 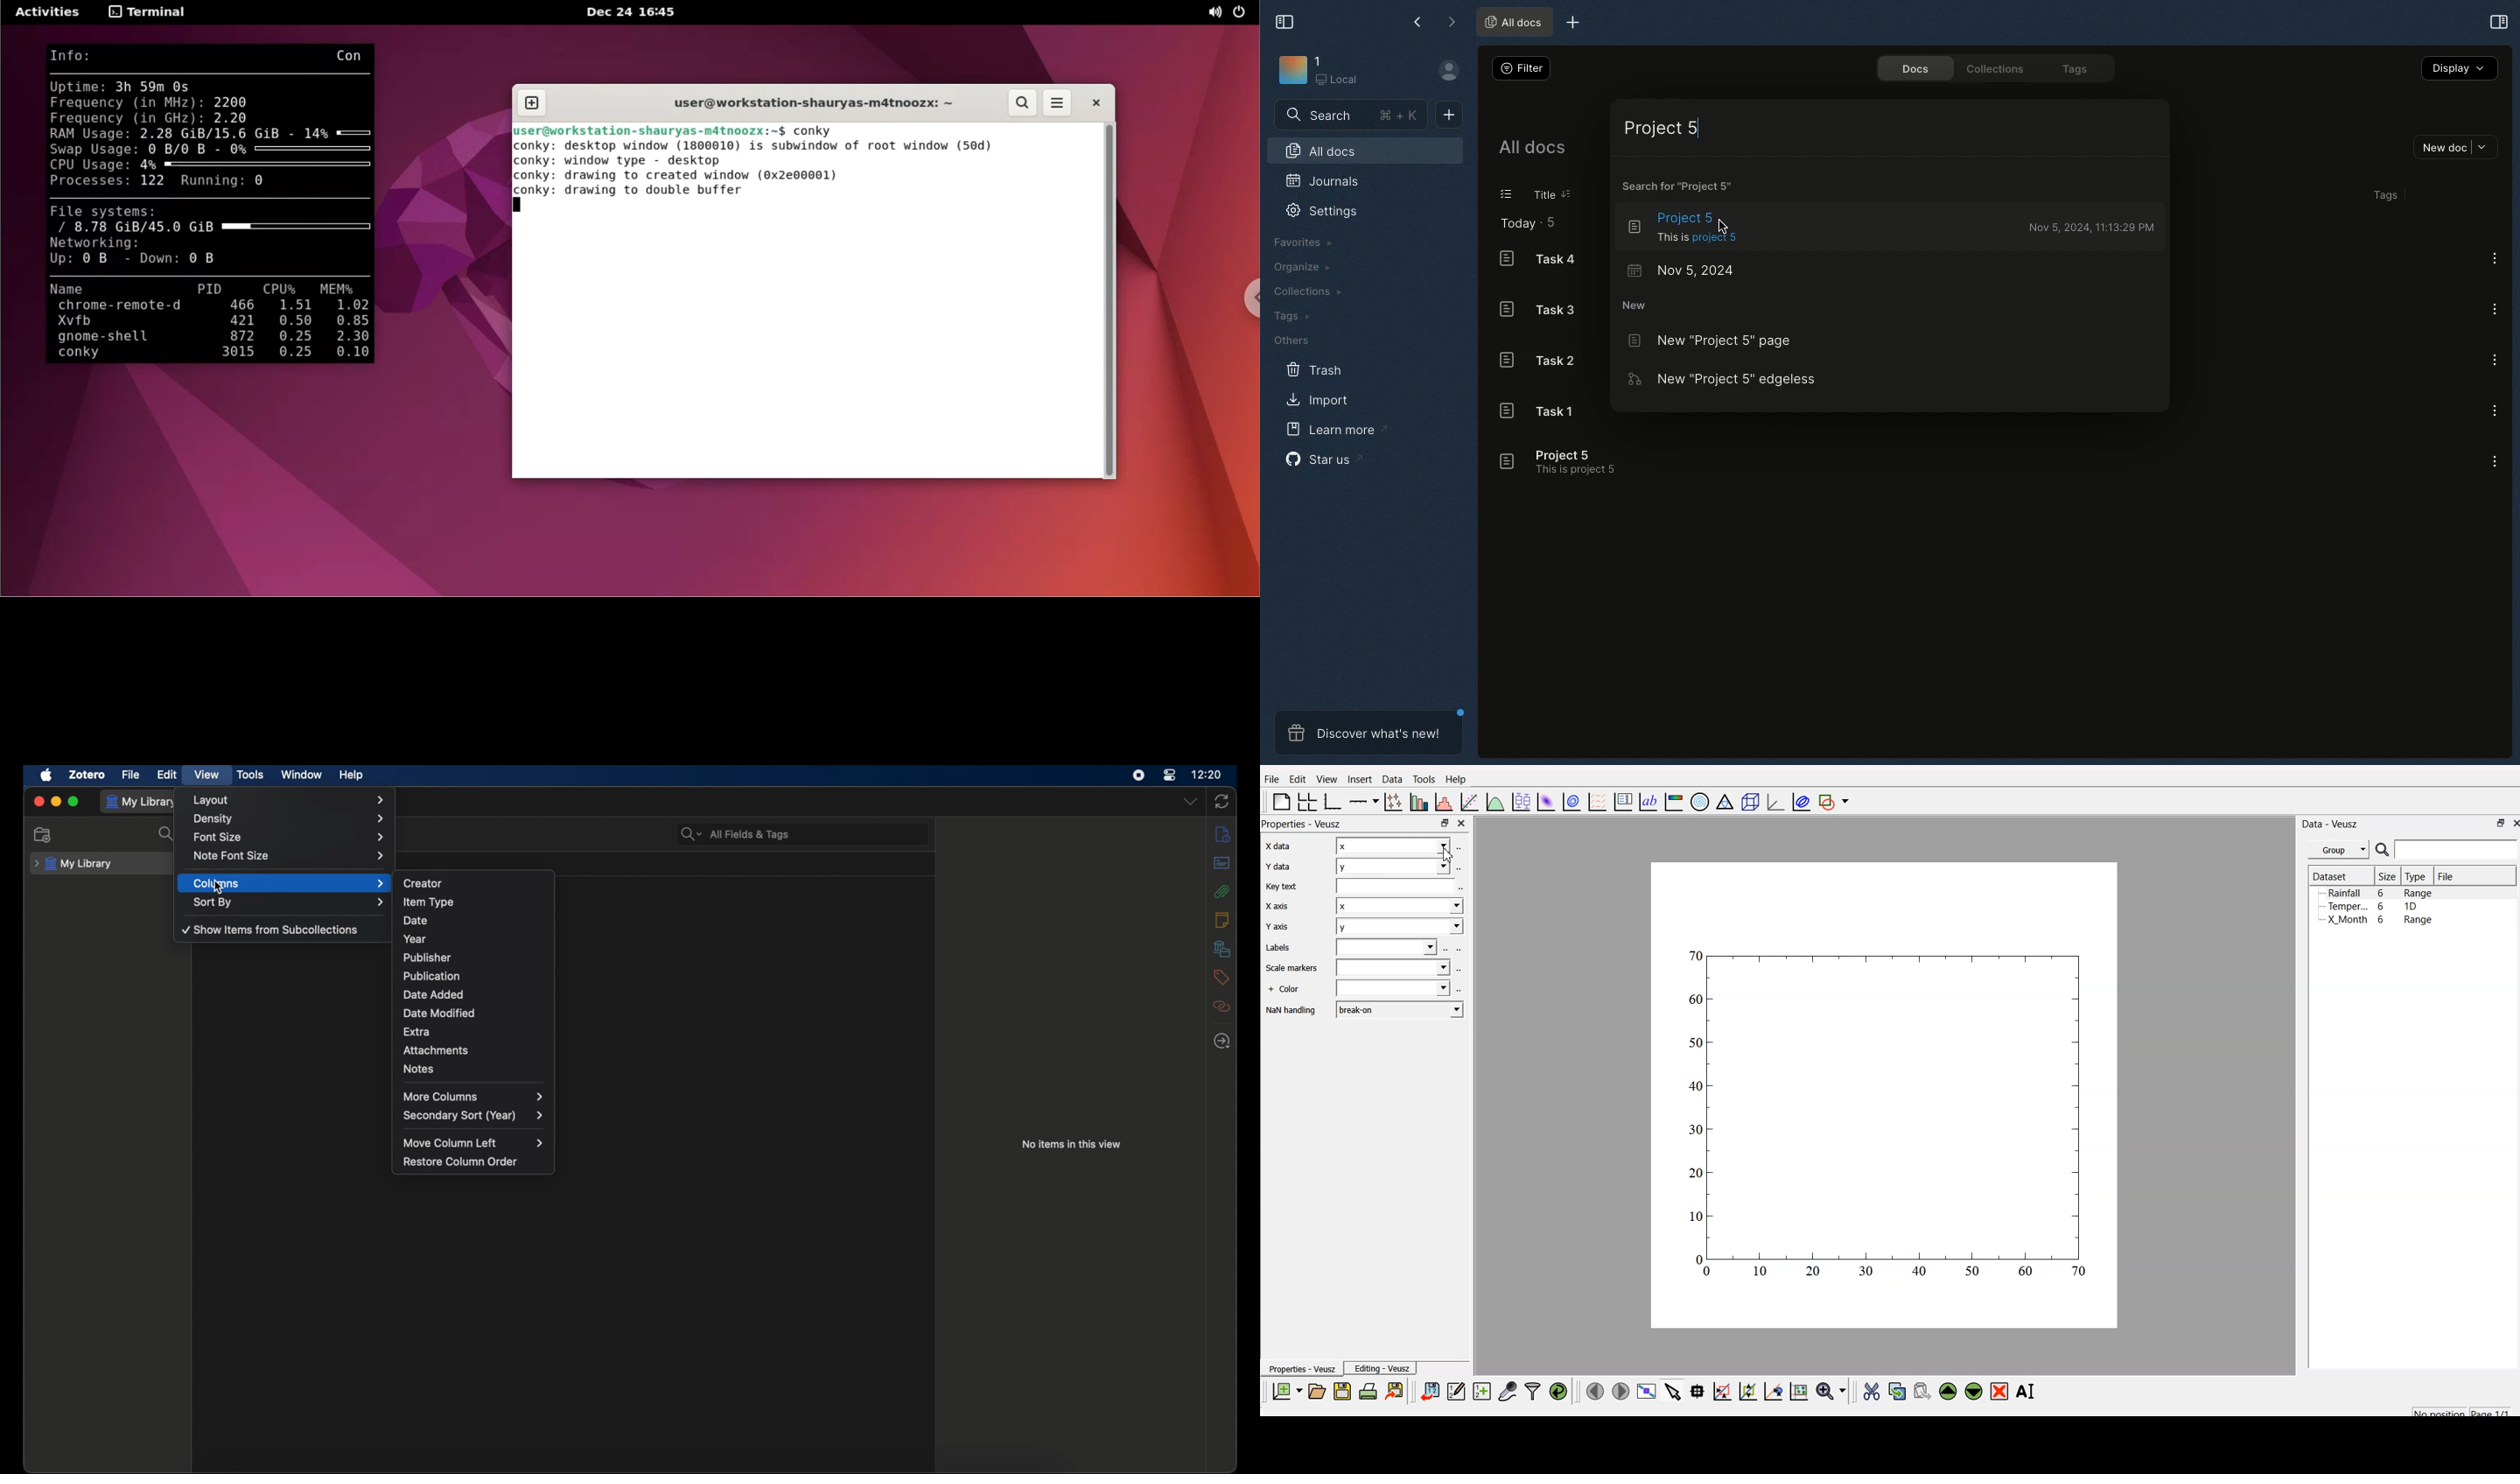 I want to click on New doc, so click(x=2453, y=148).